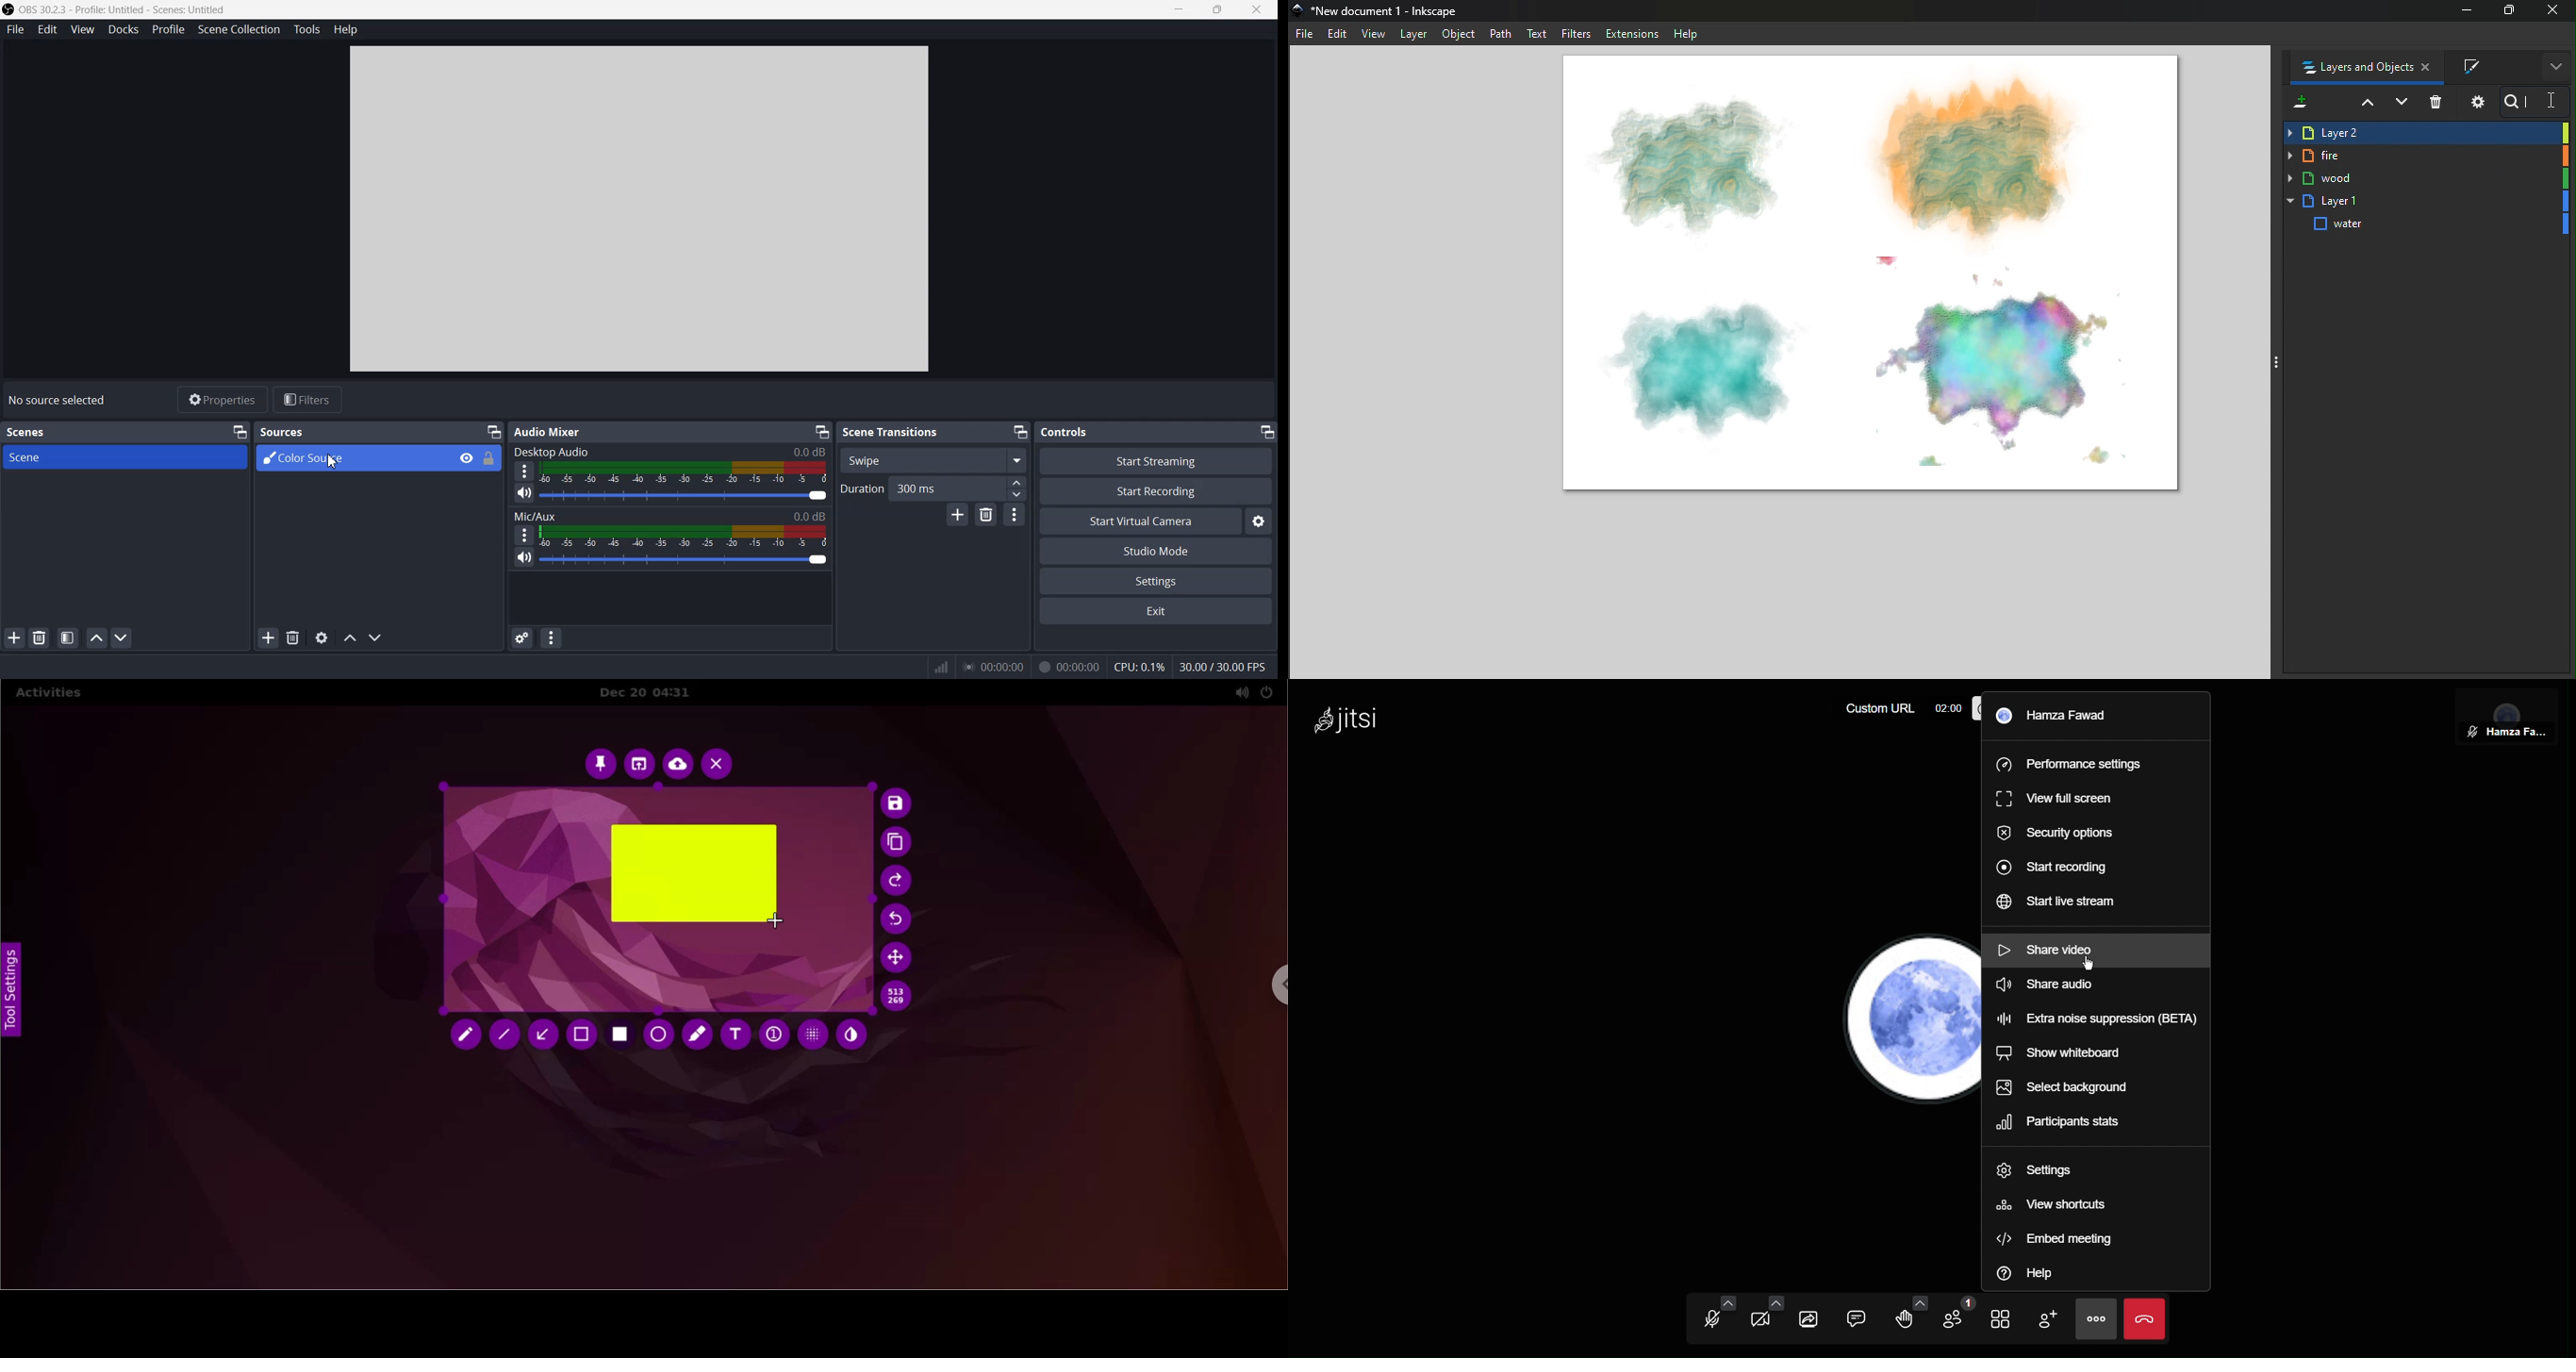 This screenshot has height=1372, width=2576. What do you see at coordinates (670, 514) in the screenshot?
I see `Mic/Aux 0.0dB` at bounding box center [670, 514].